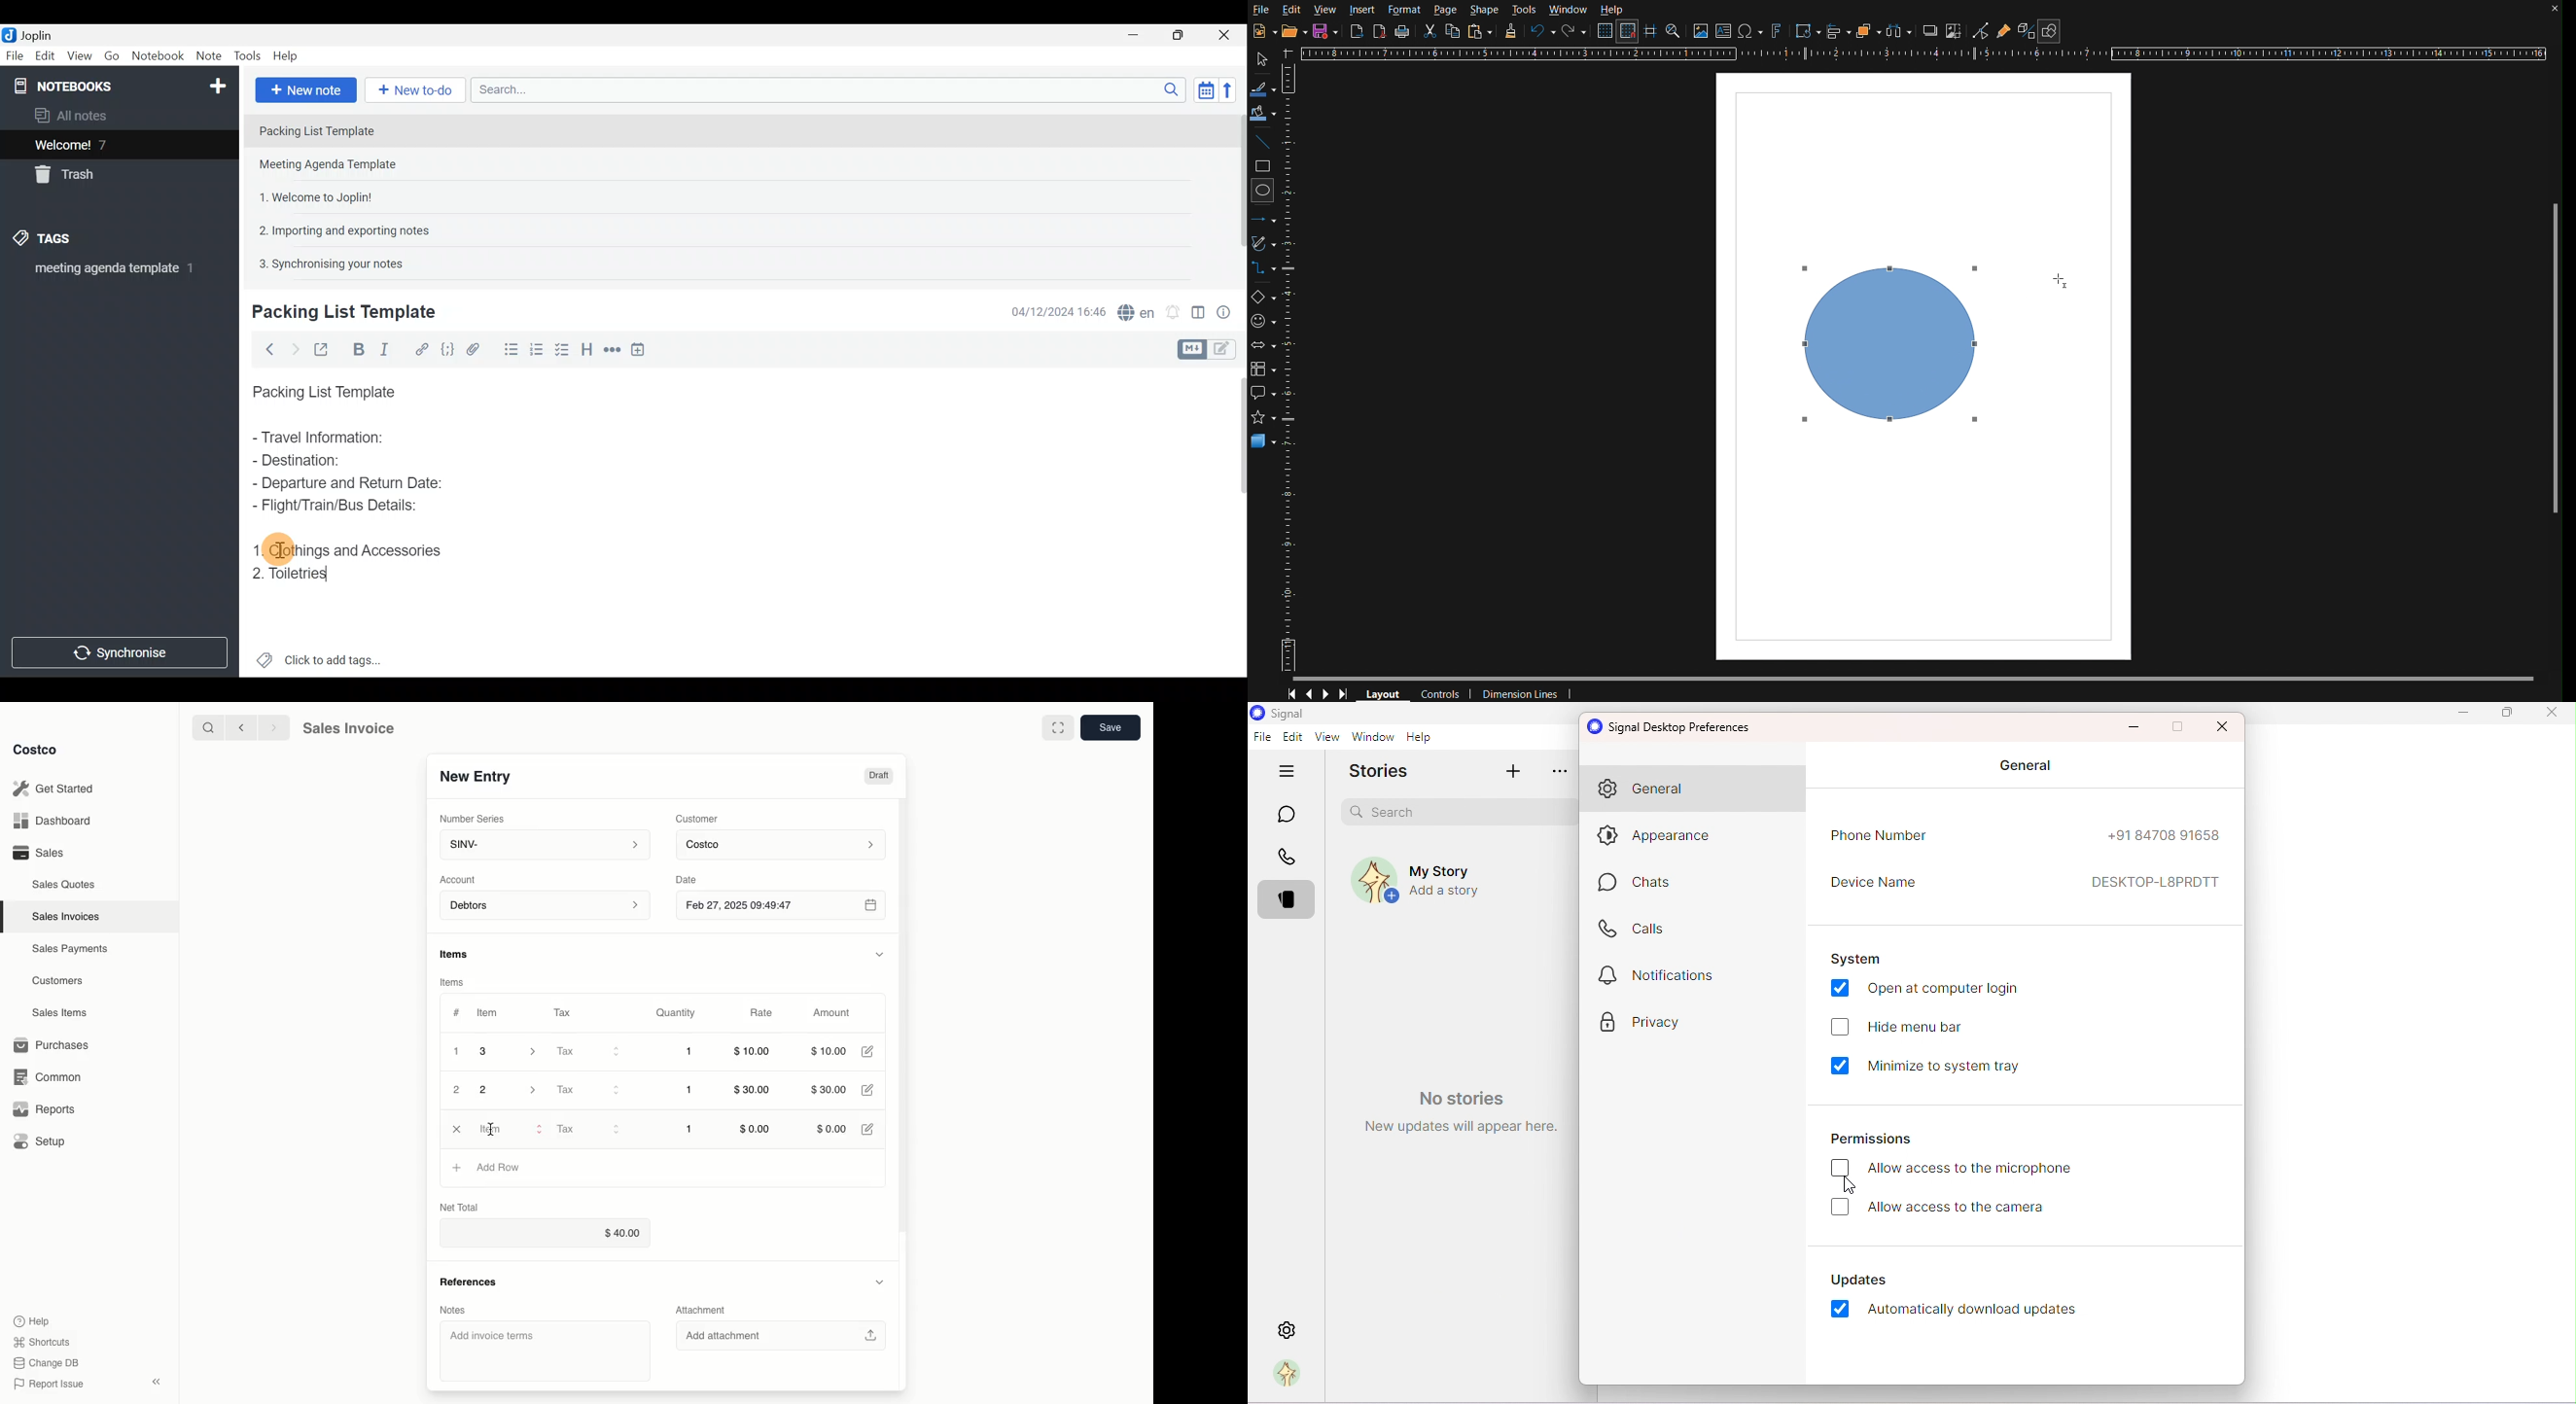 This screenshot has width=2576, height=1428. Describe the element at coordinates (2050, 32) in the screenshot. I see `Show Draw Functions` at that location.